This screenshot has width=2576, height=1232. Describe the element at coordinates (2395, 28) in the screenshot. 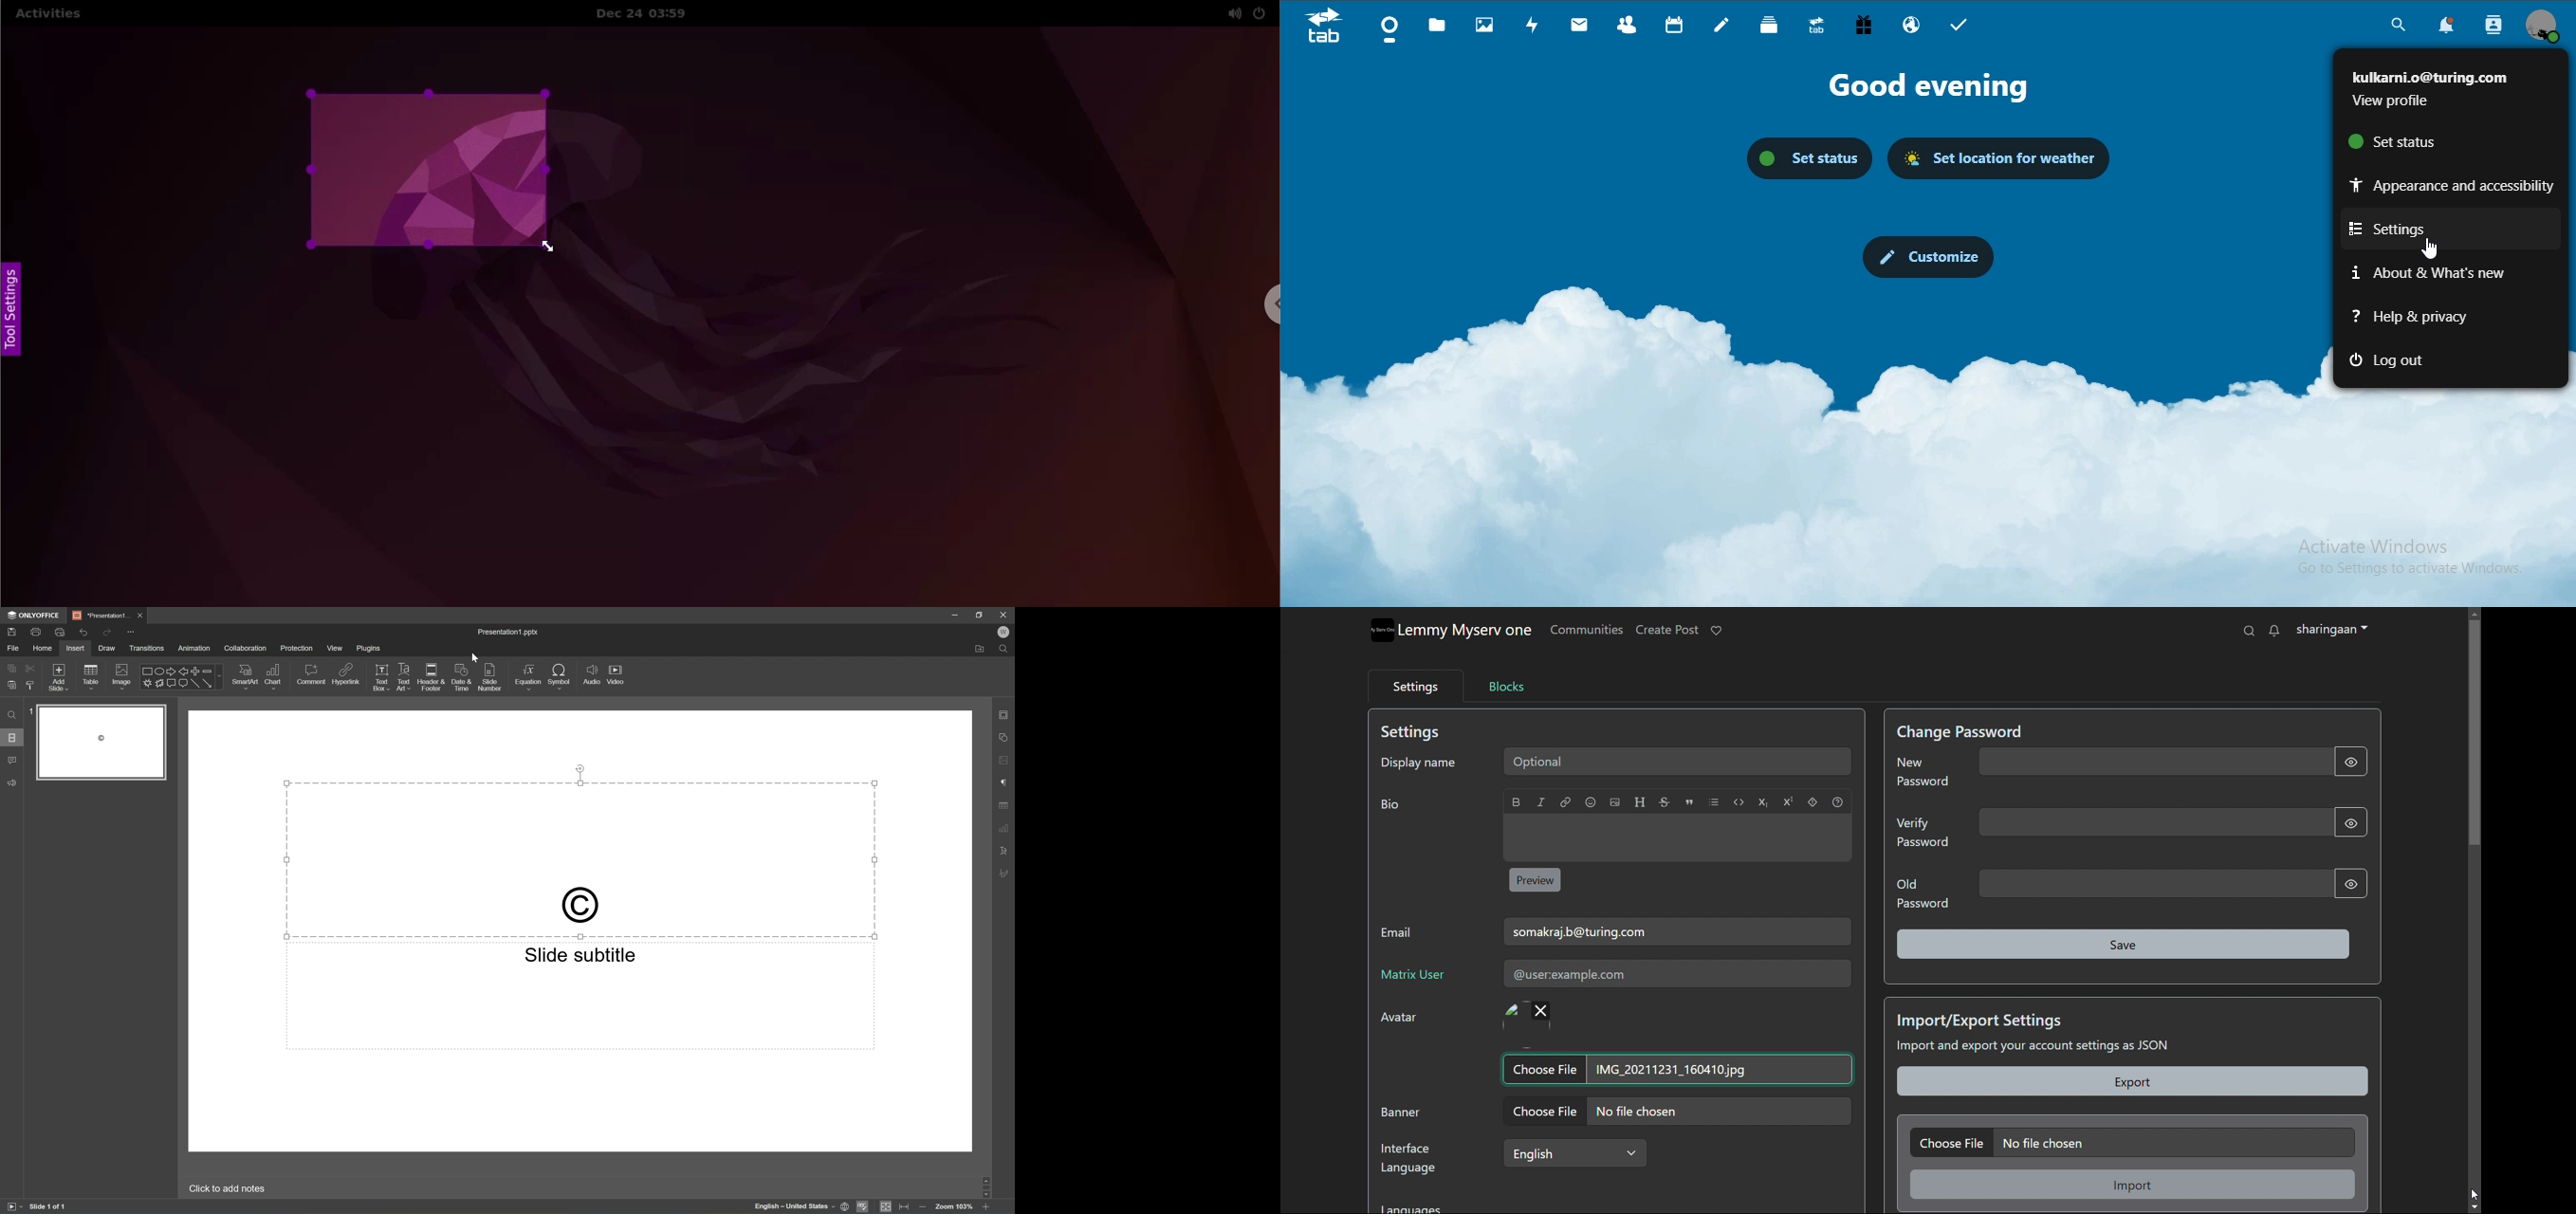

I see `search` at that location.